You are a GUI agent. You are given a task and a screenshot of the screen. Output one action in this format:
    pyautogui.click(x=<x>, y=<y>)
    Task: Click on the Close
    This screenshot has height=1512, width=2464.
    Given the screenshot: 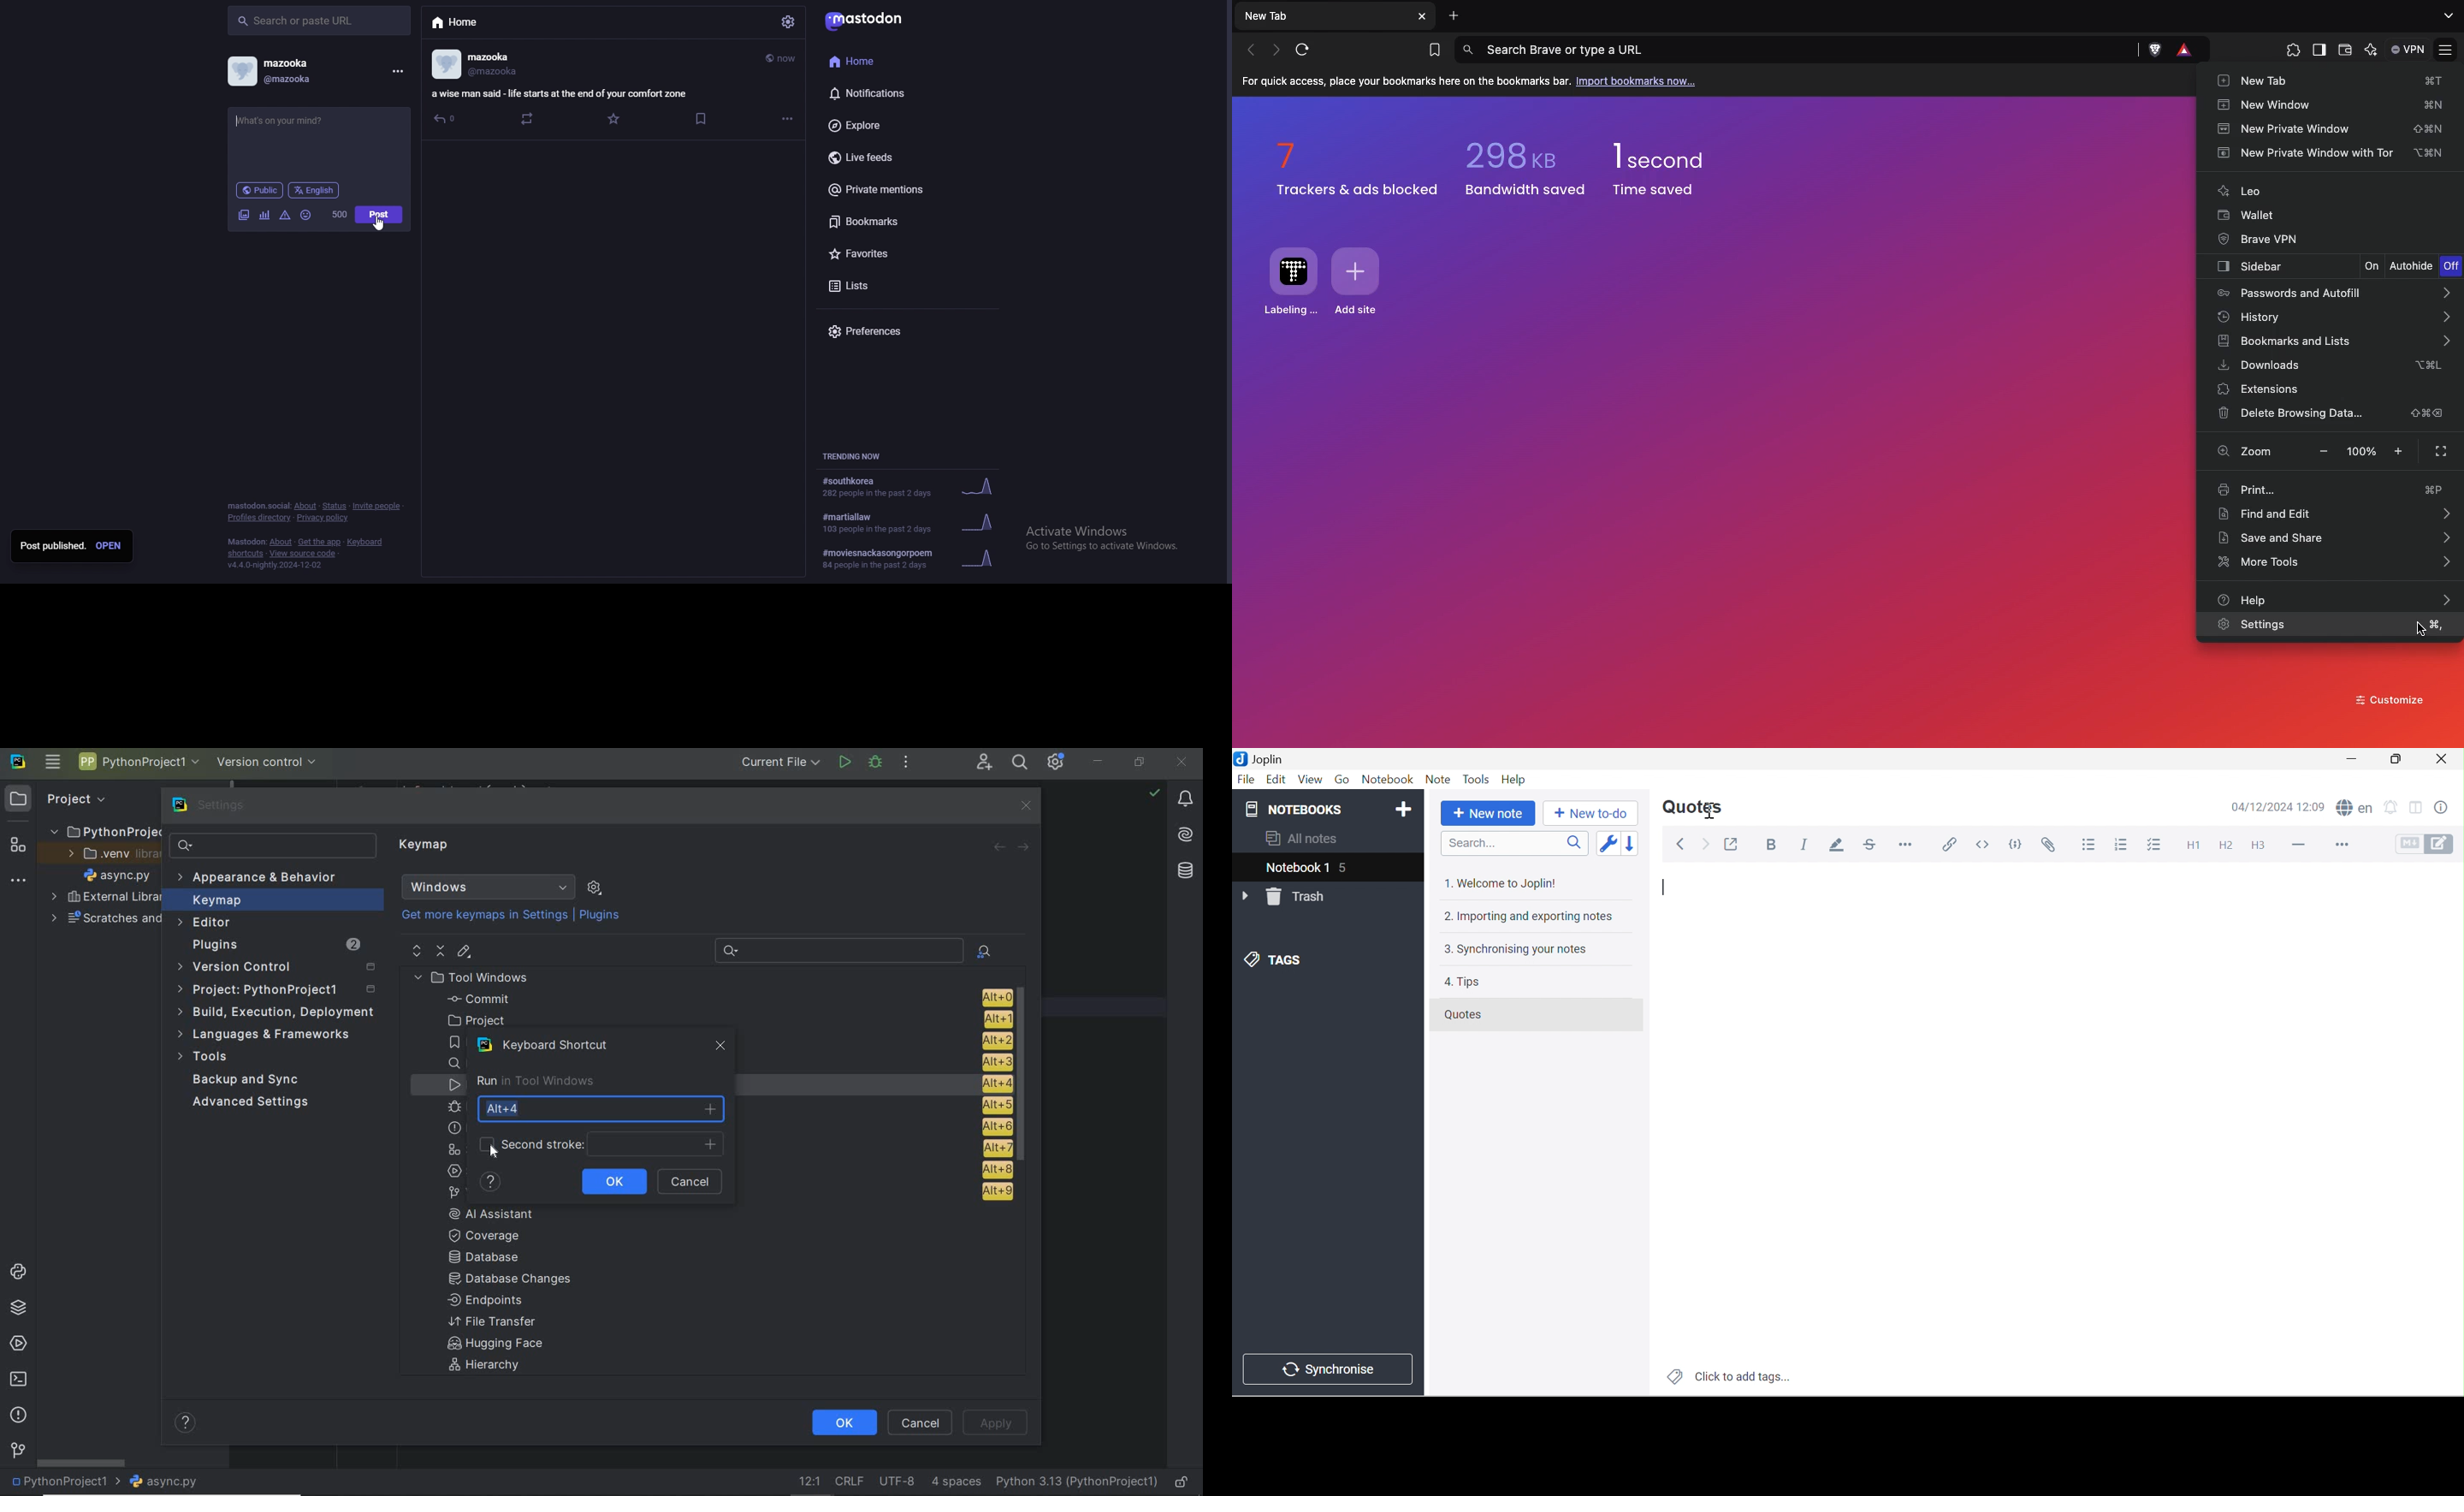 What is the action you would take?
    pyautogui.click(x=2443, y=760)
    